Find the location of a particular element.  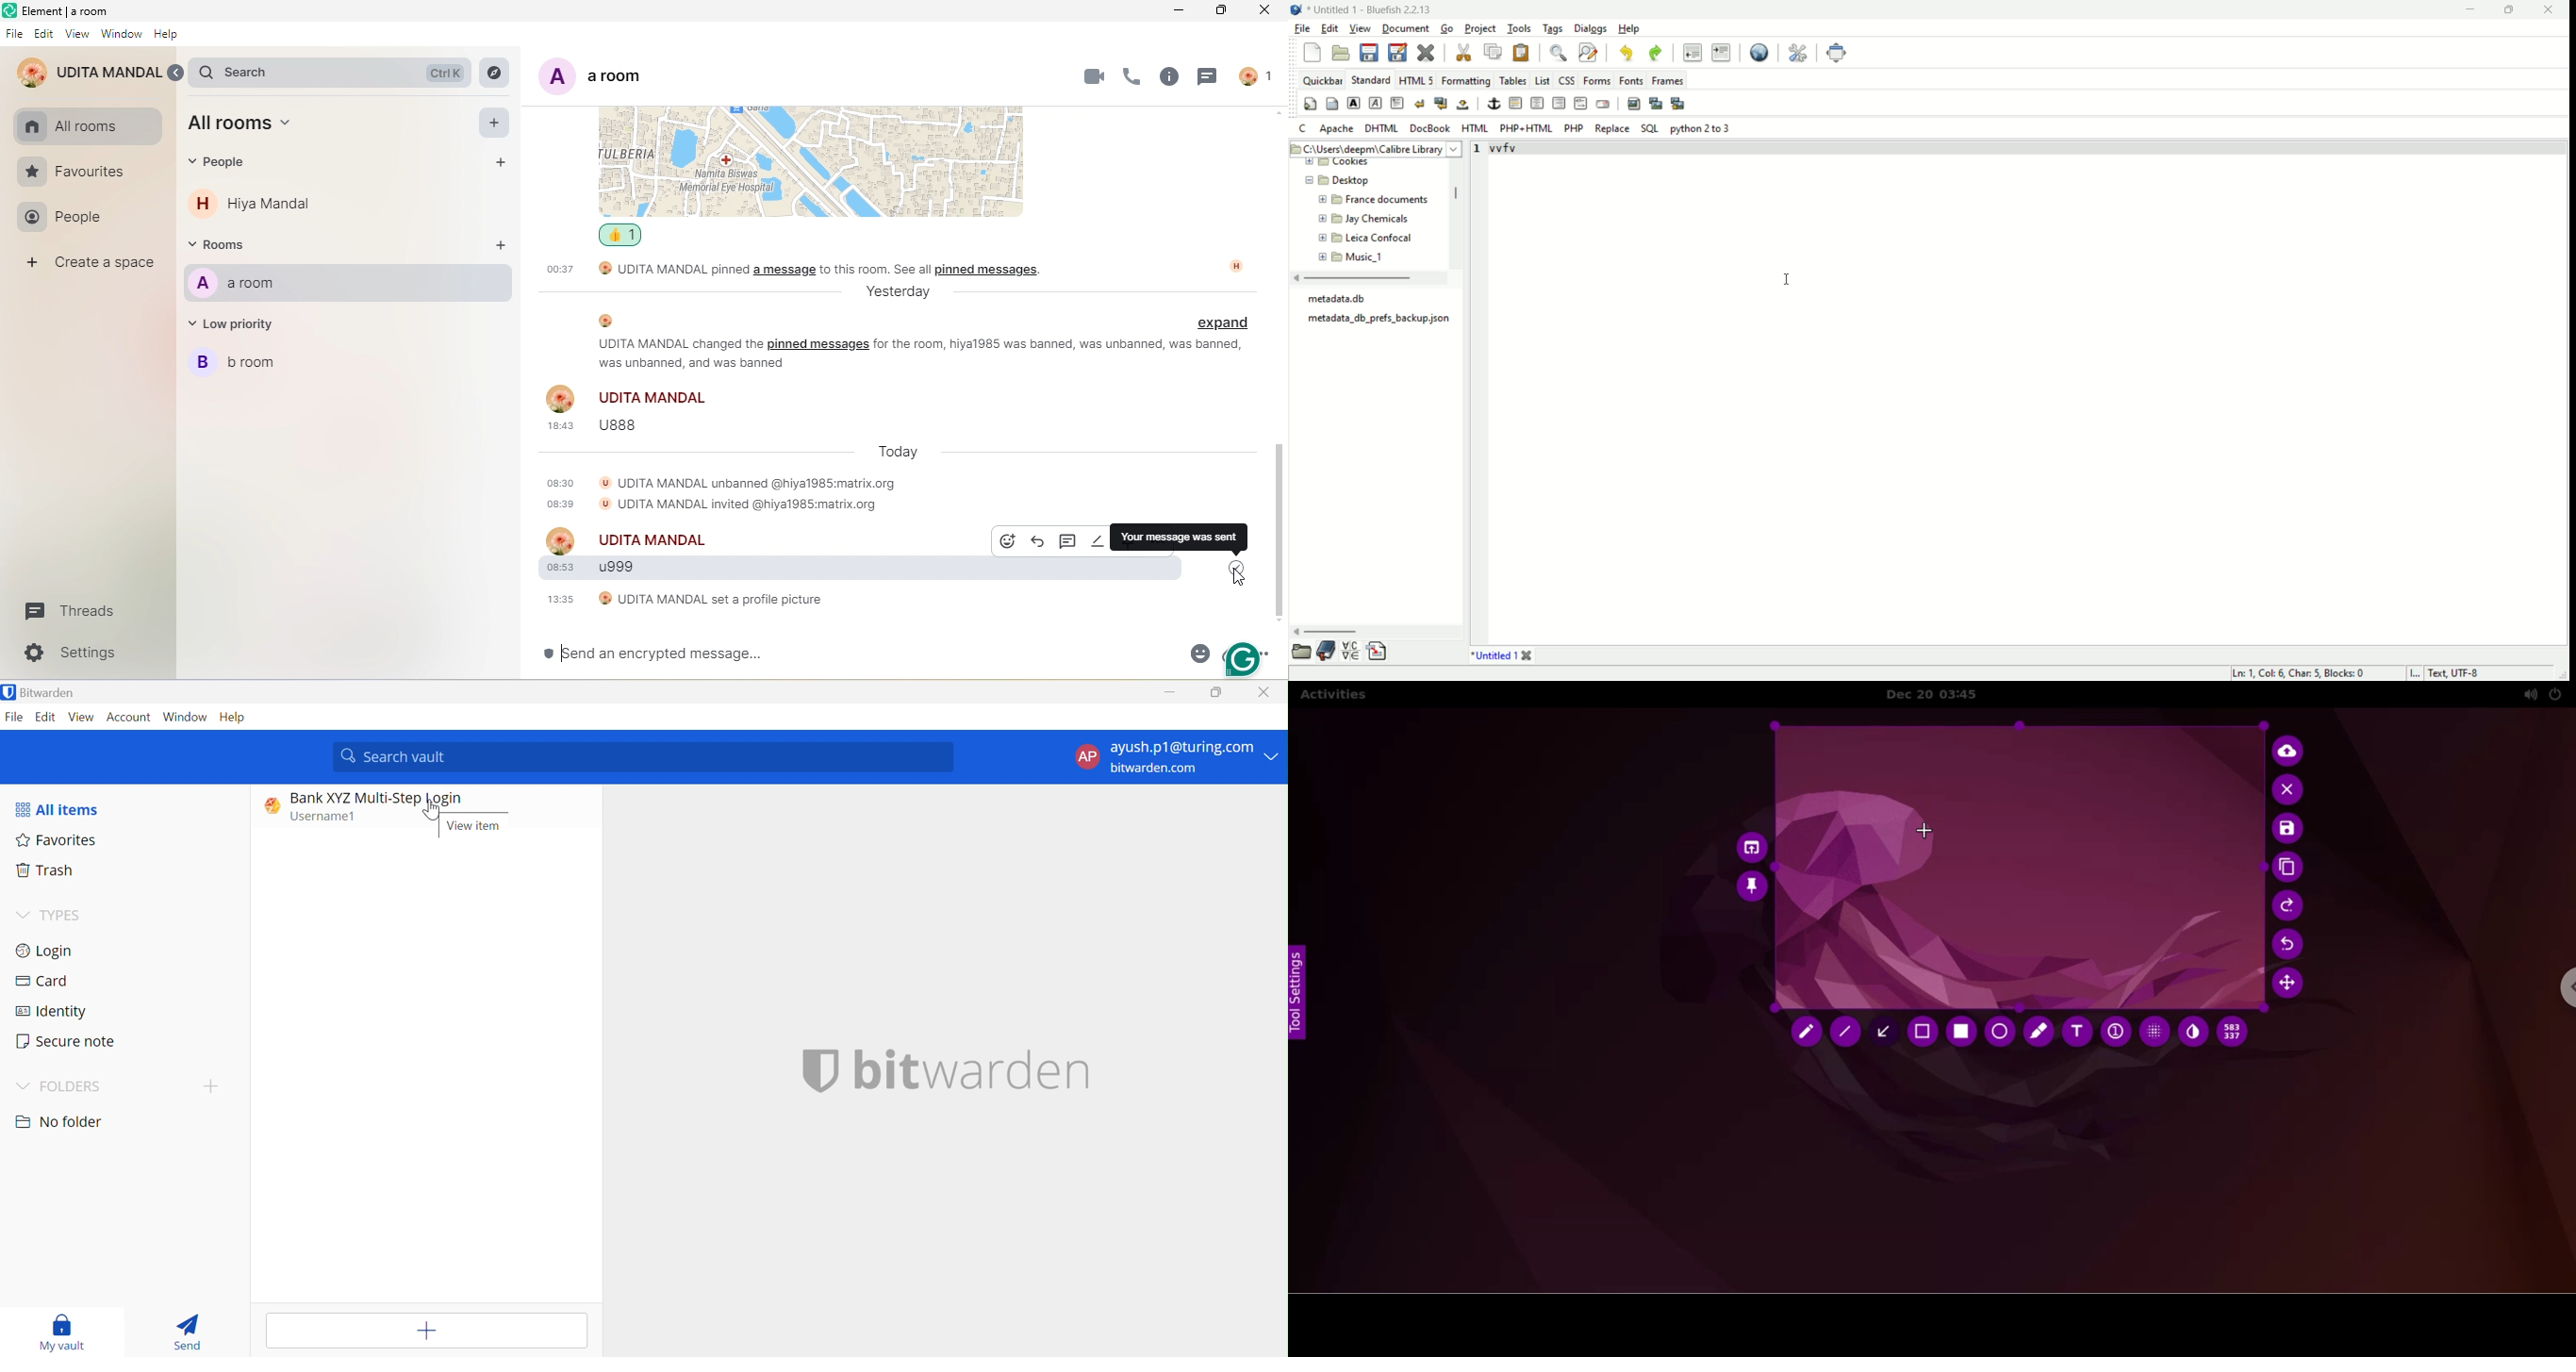

tags is located at coordinates (1551, 28).